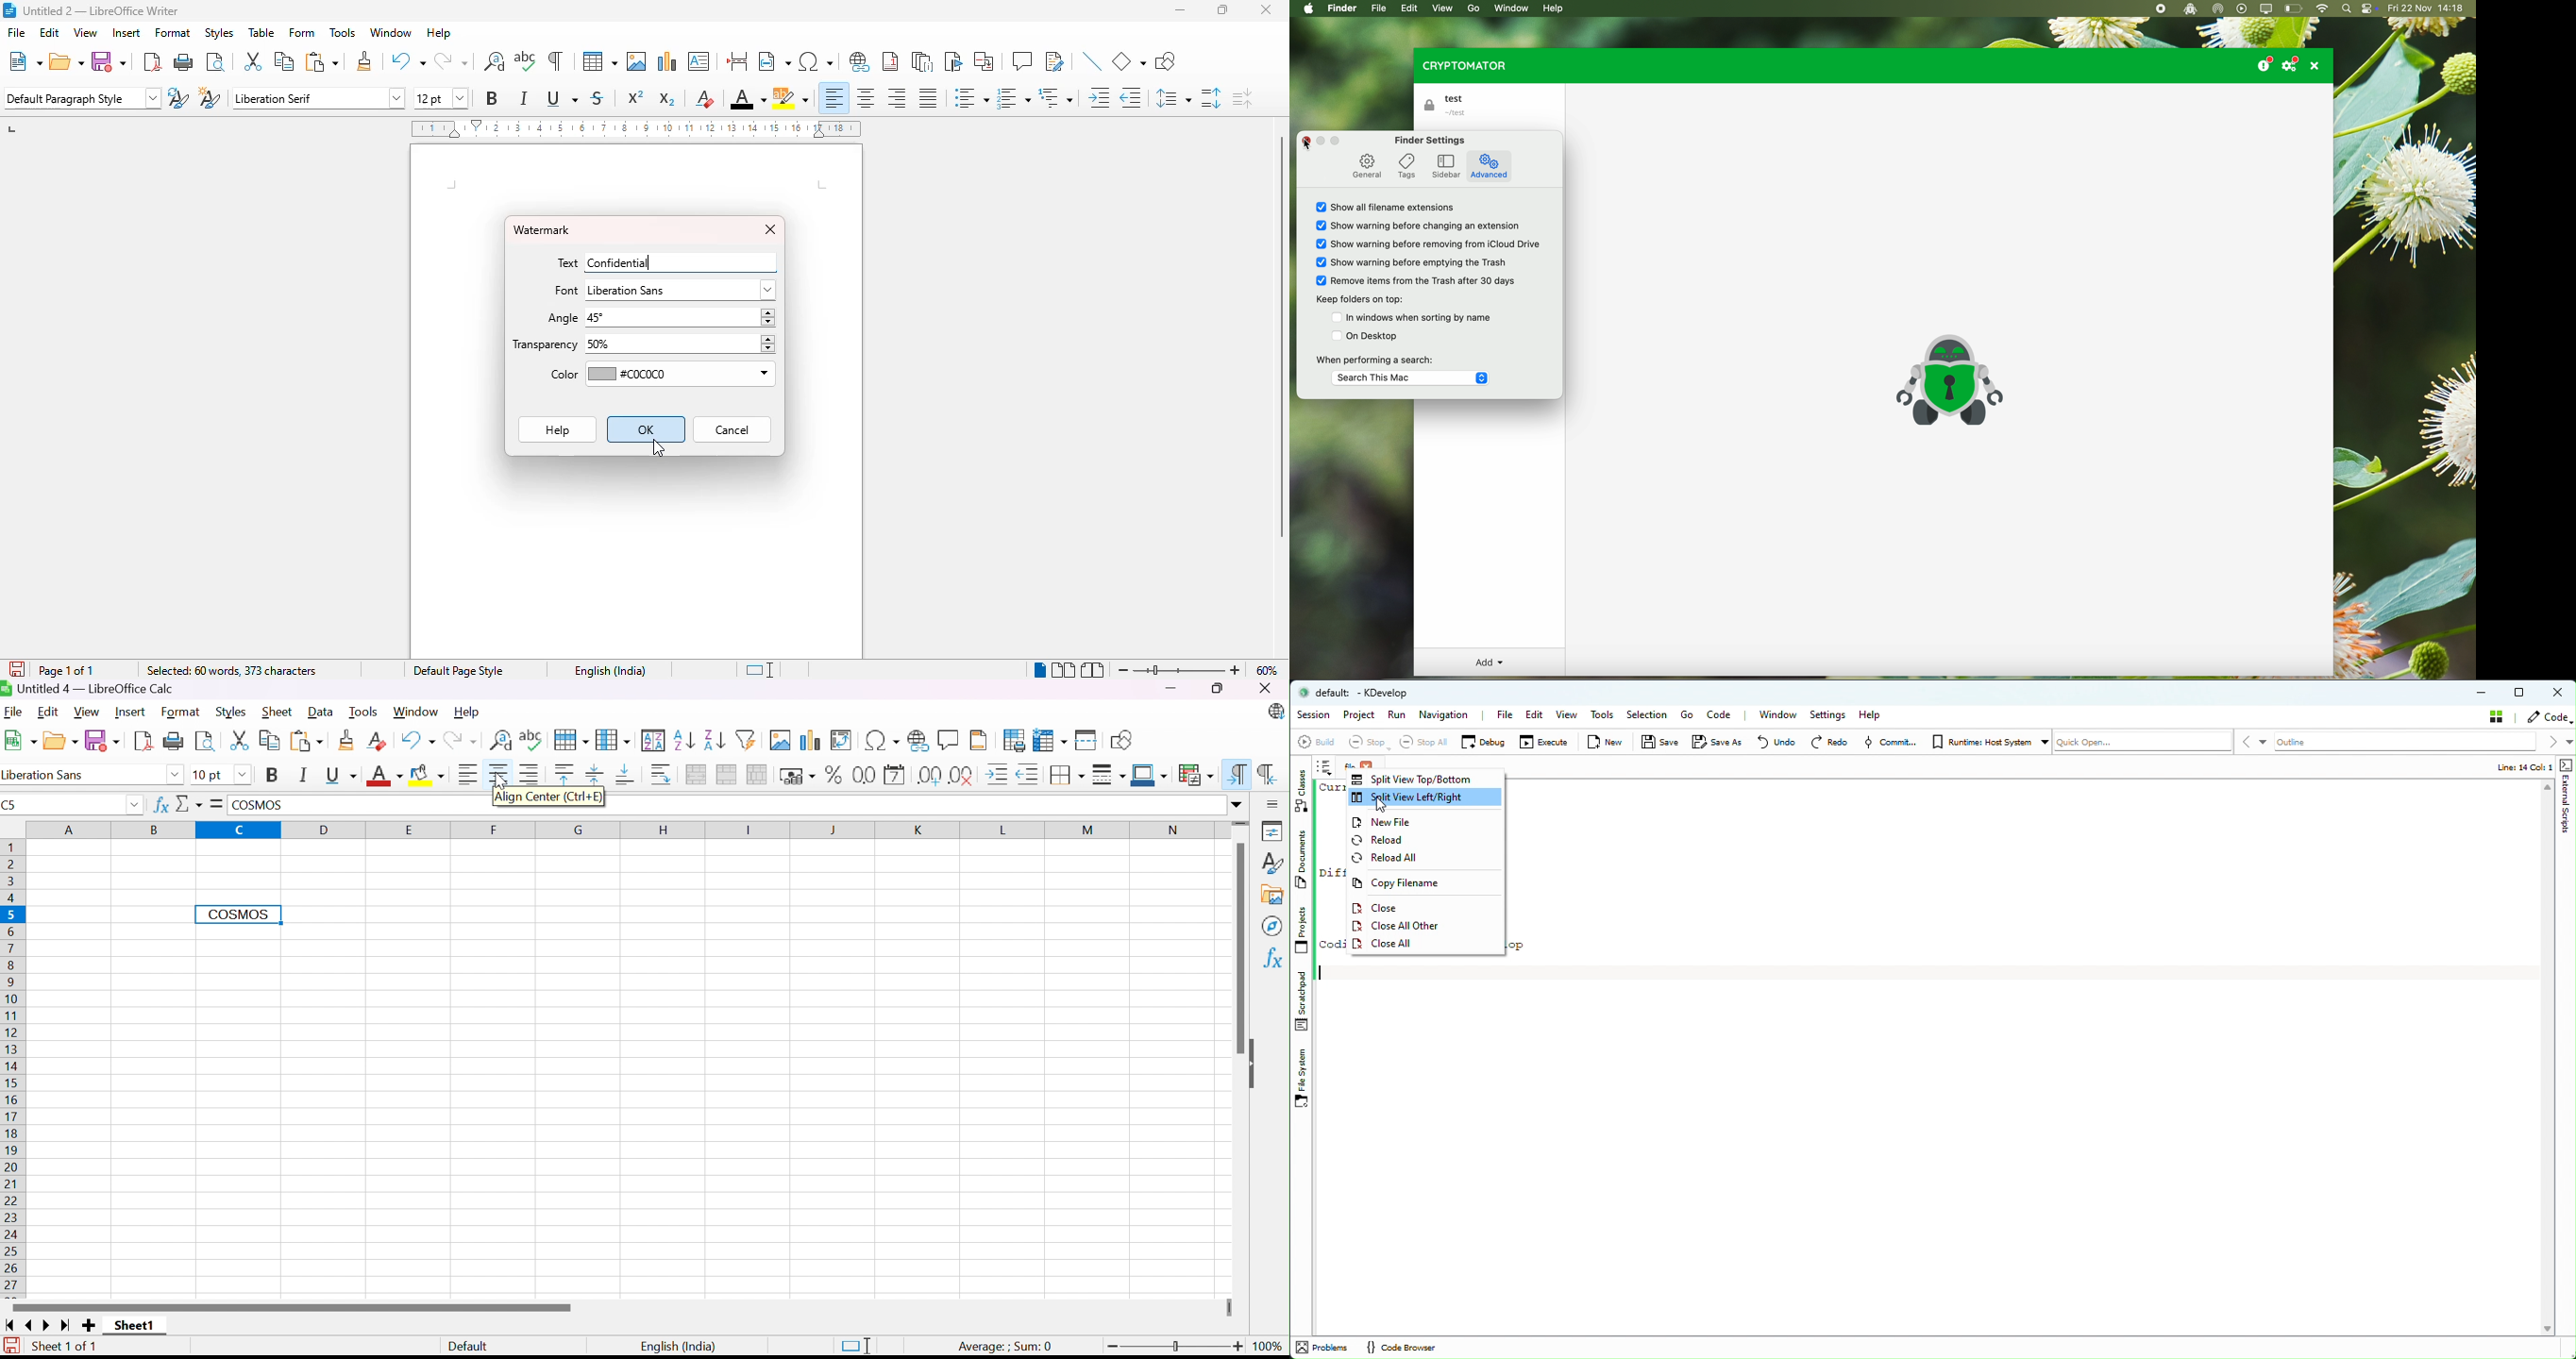 Image resolution: width=2576 pixels, height=1372 pixels. What do you see at coordinates (1258, 1065) in the screenshot?
I see `Hide` at bounding box center [1258, 1065].